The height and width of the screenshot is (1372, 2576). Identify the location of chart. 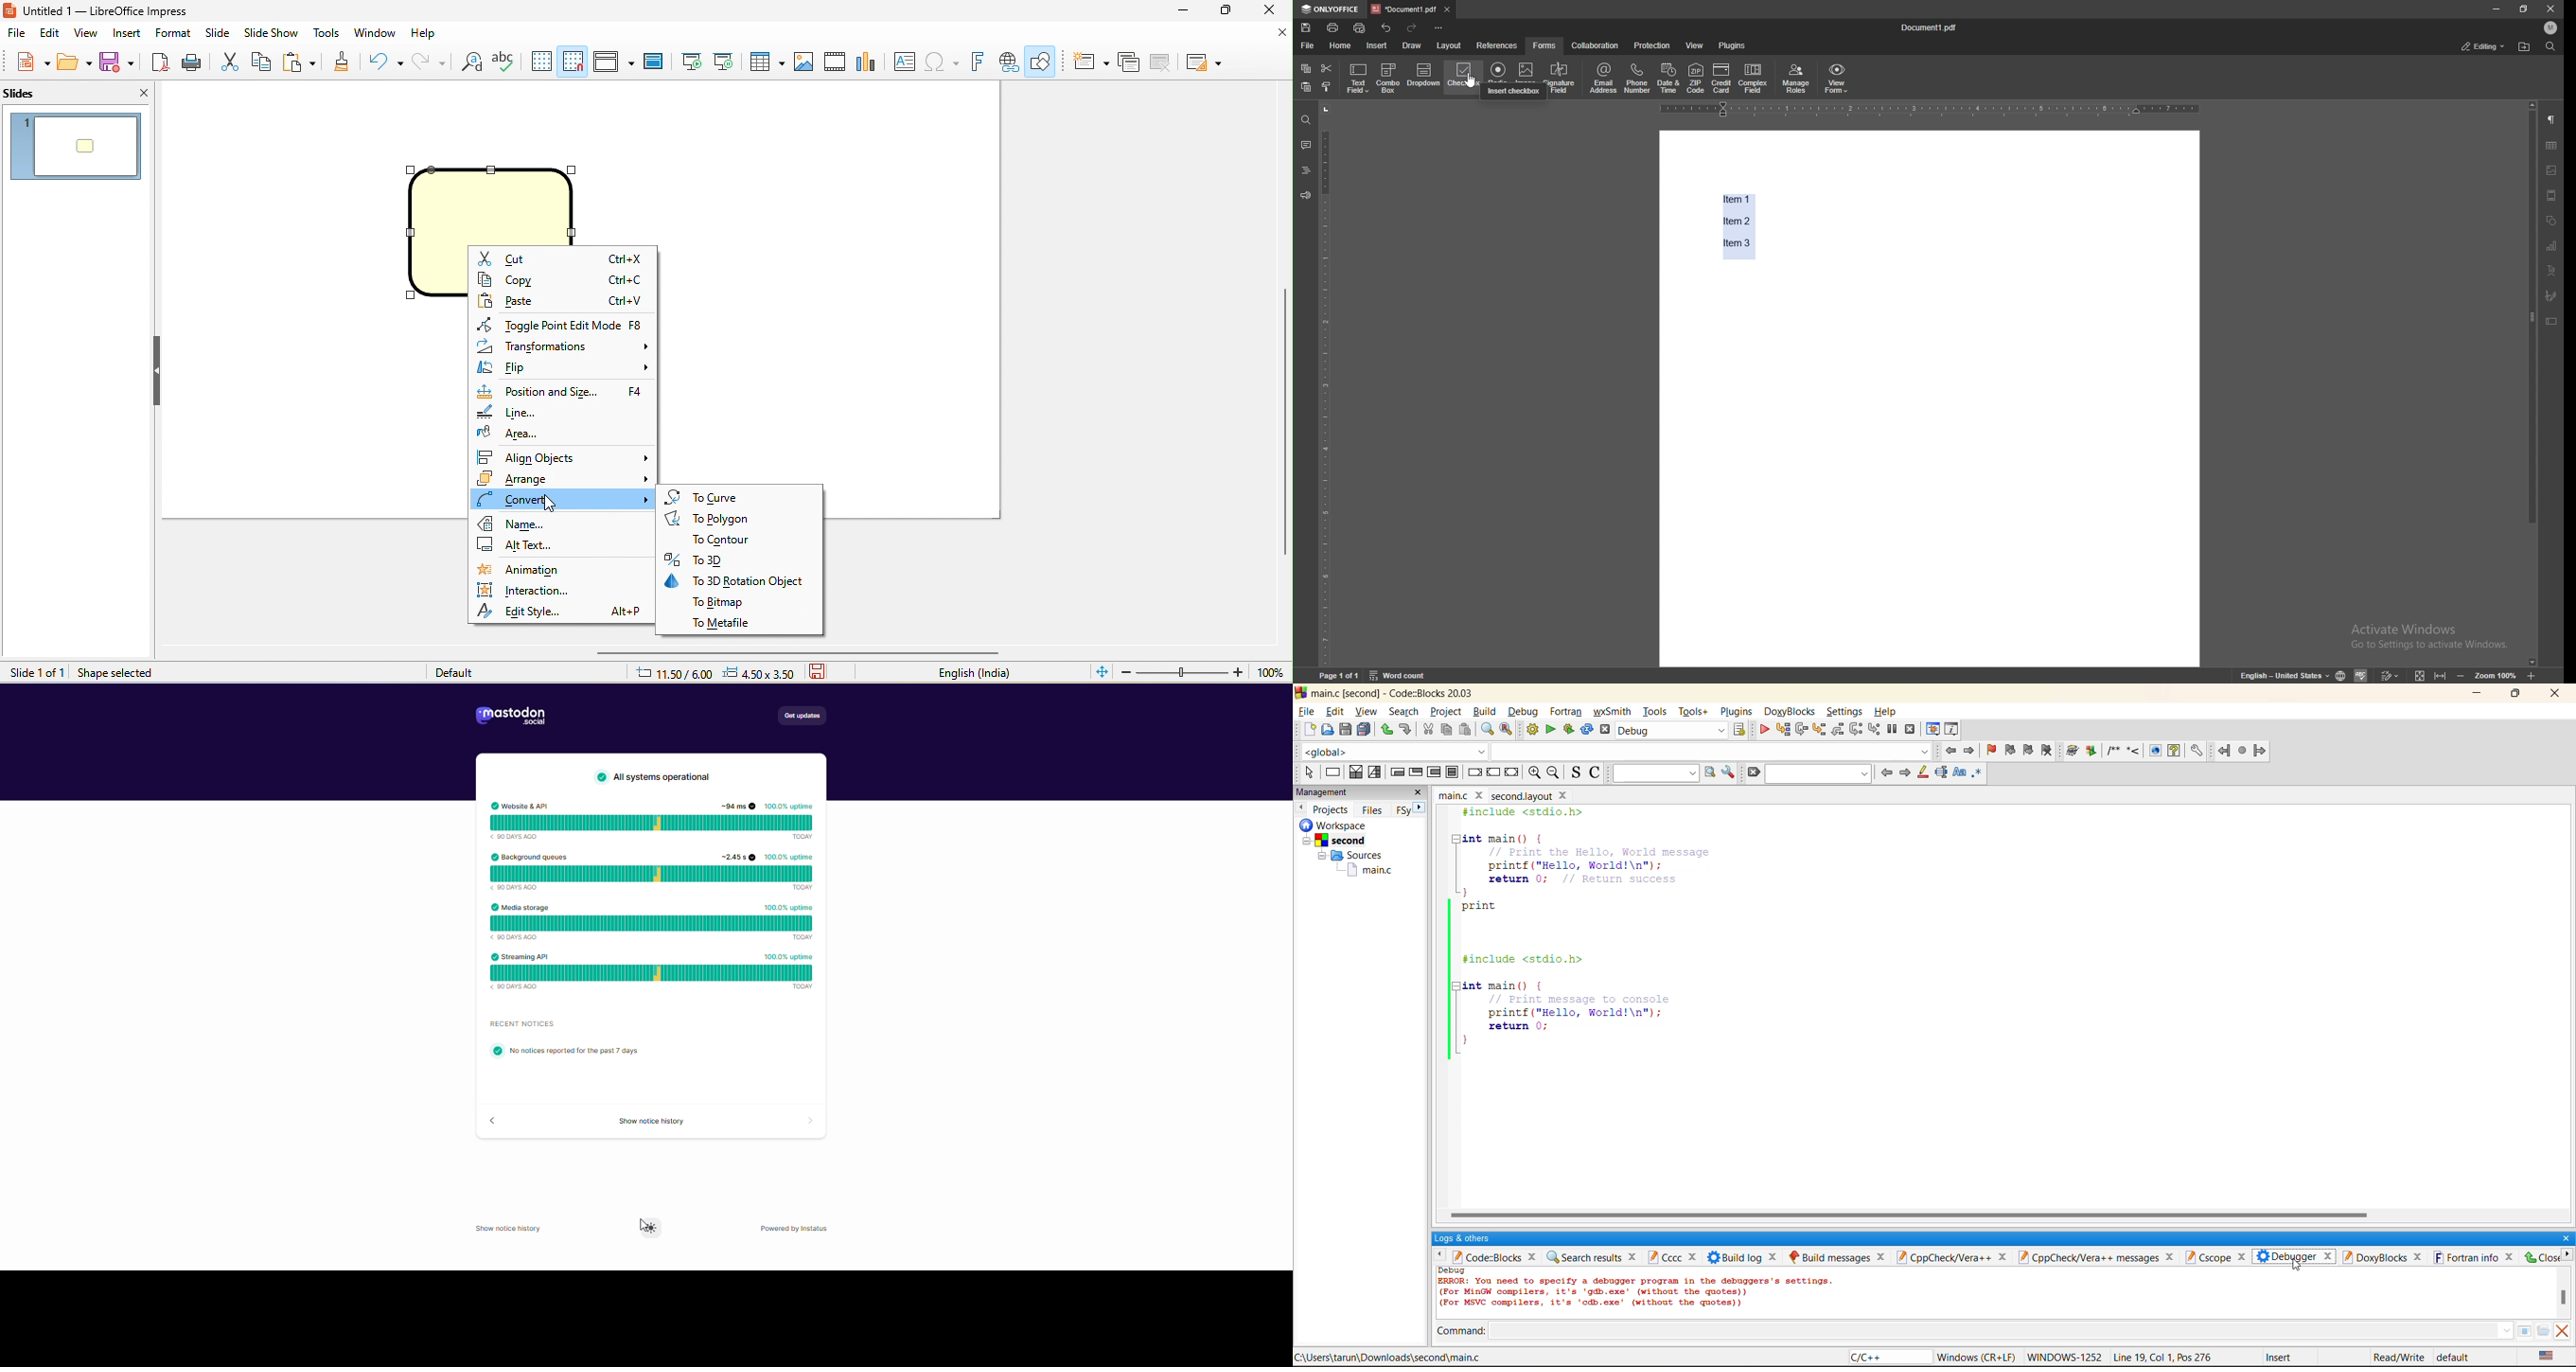
(2552, 145).